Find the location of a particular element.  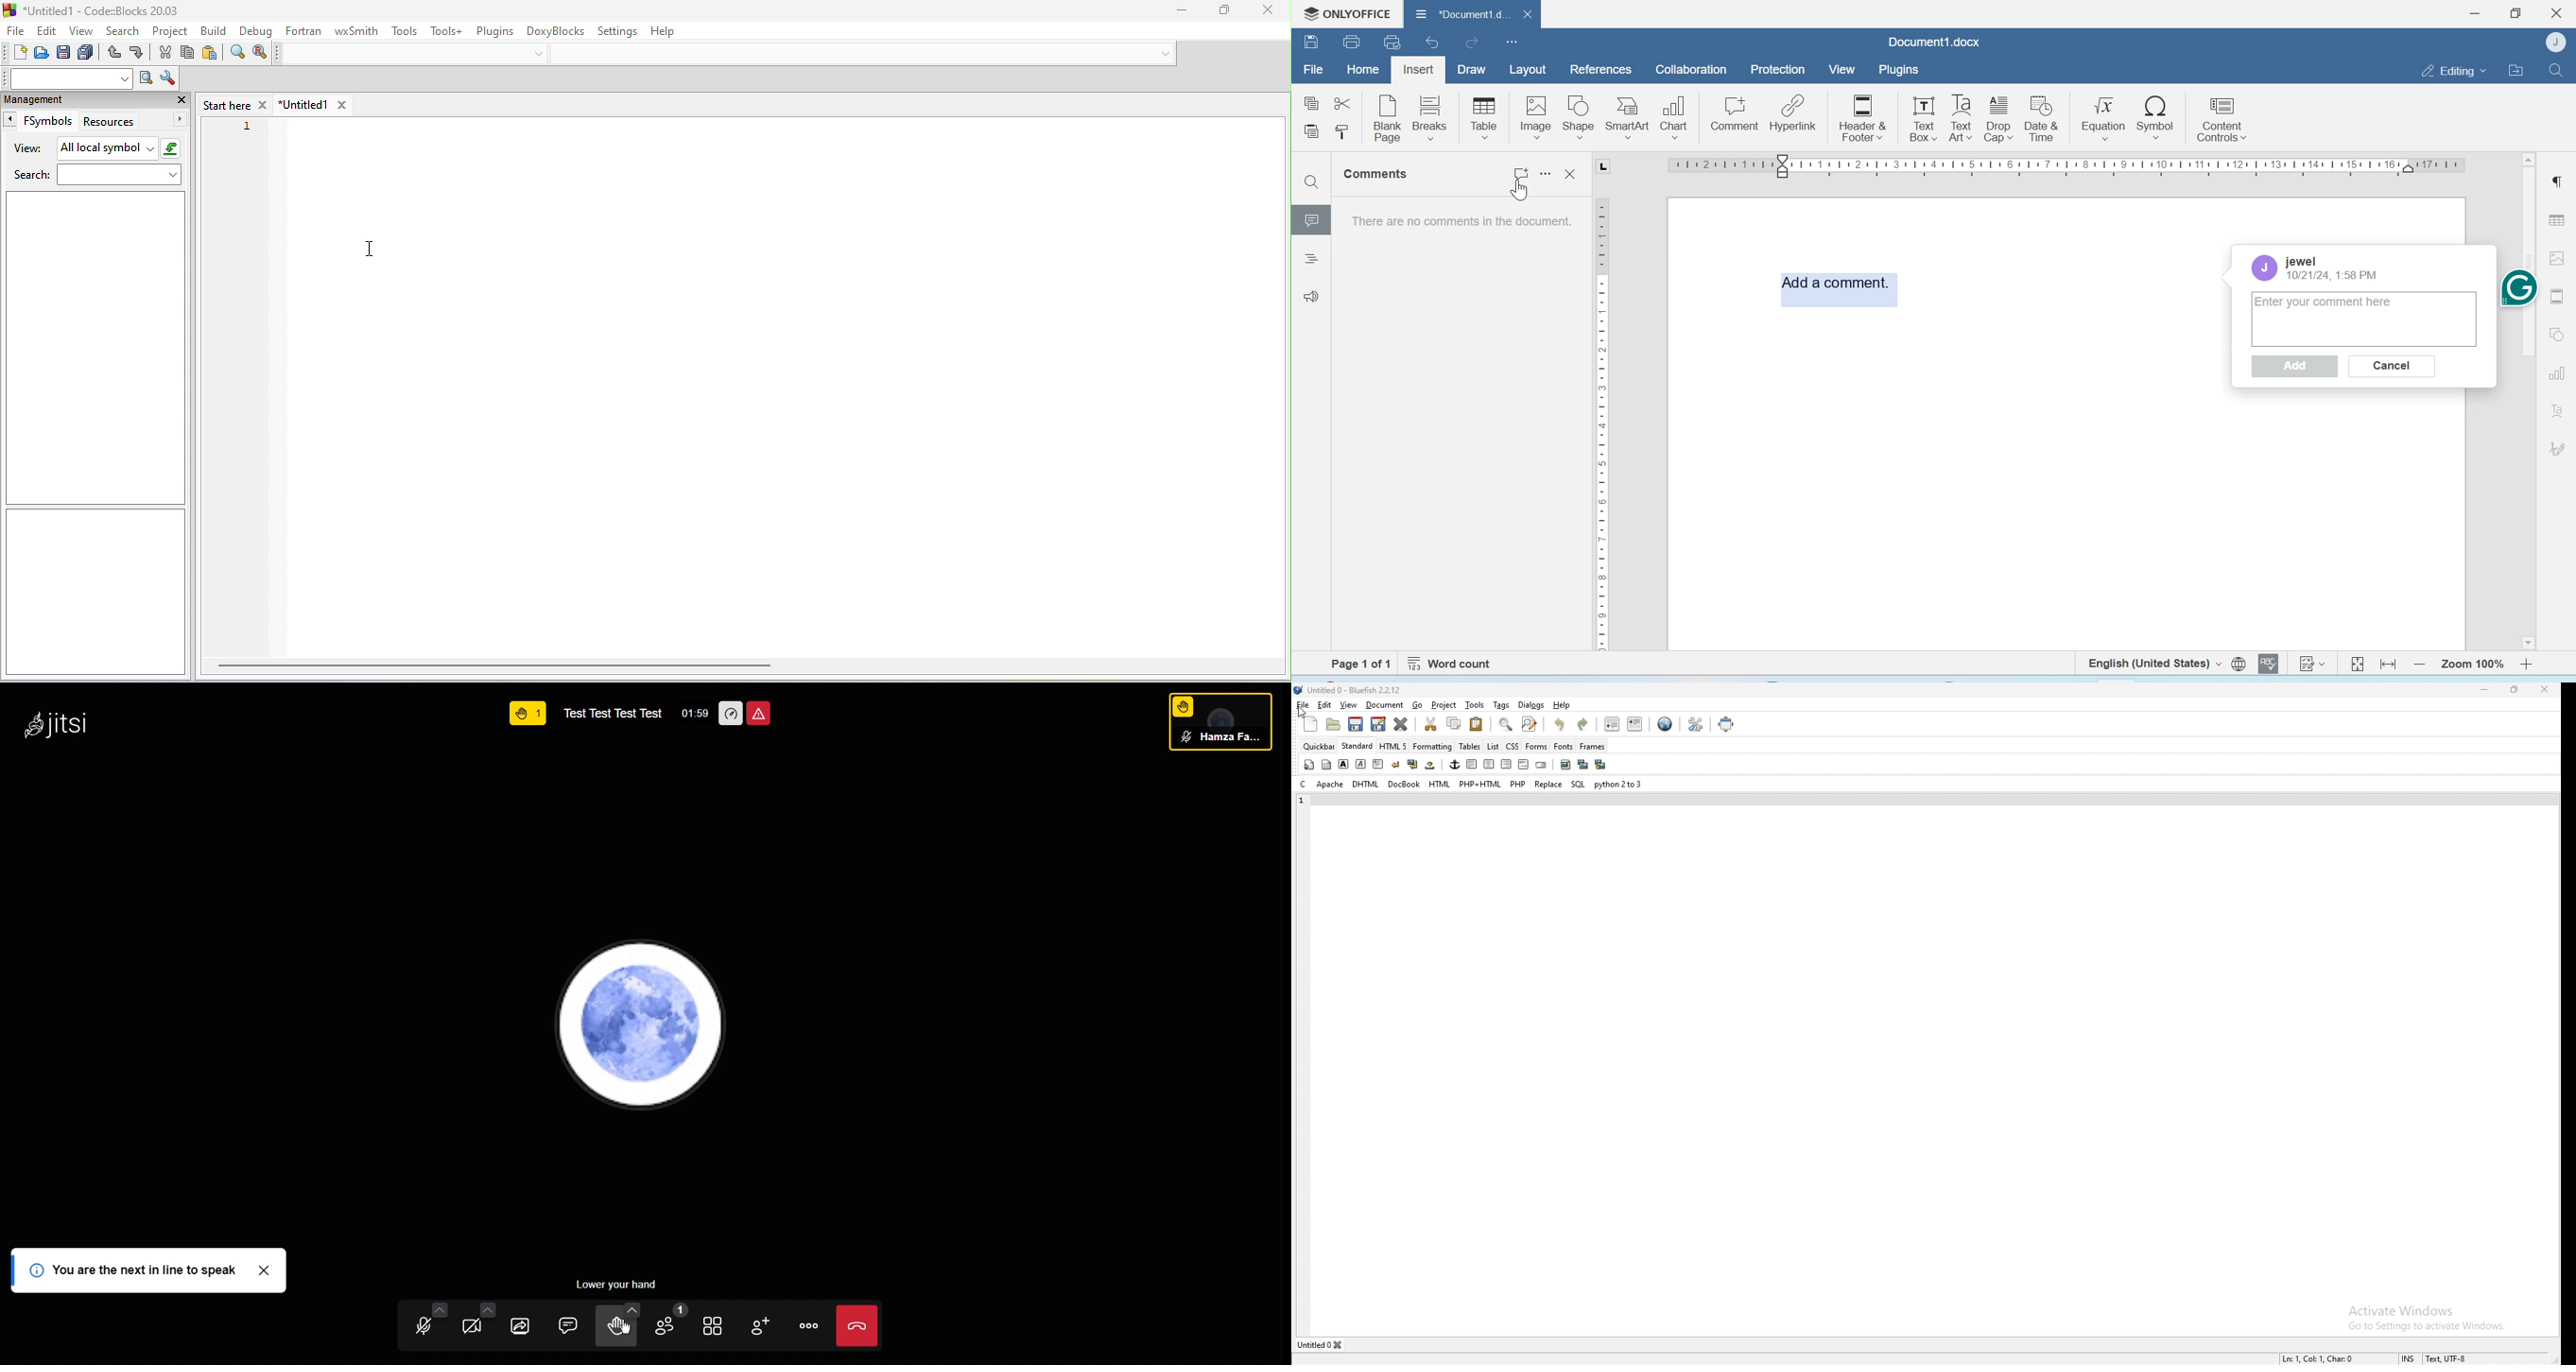

debug is located at coordinates (257, 30).